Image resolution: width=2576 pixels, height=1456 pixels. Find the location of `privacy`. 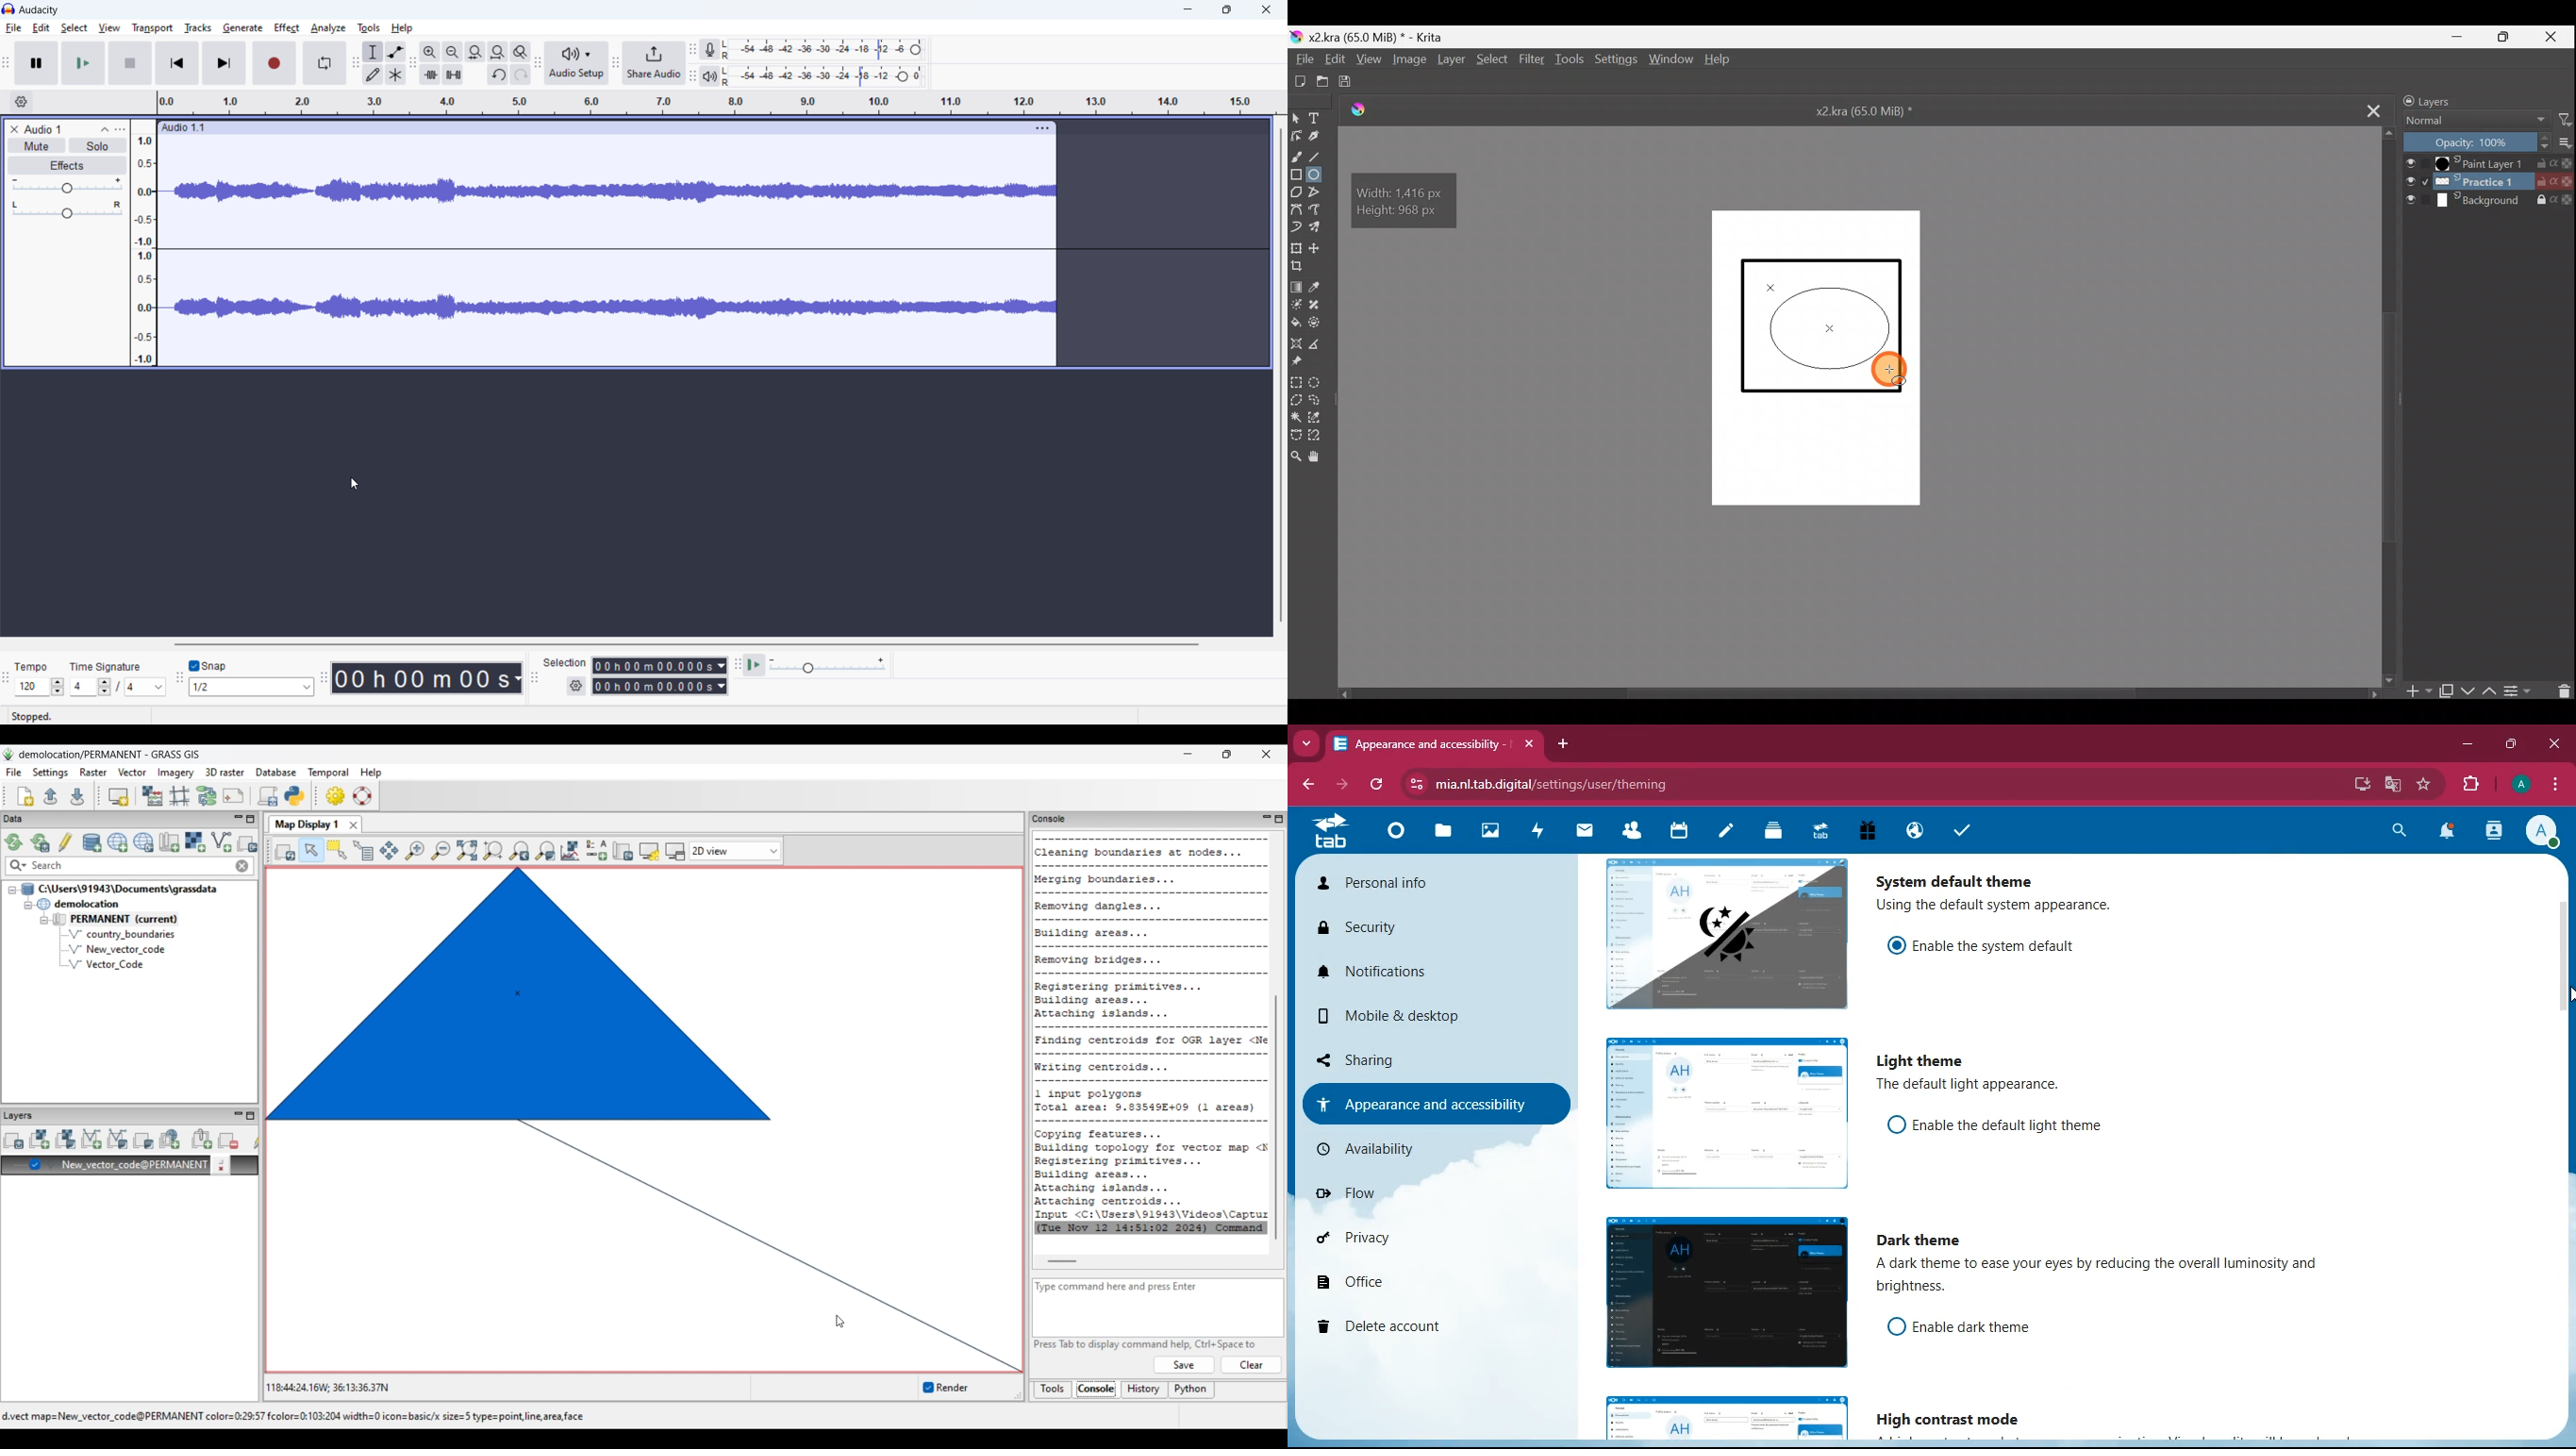

privacy is located at coordinates (1408, 1242).